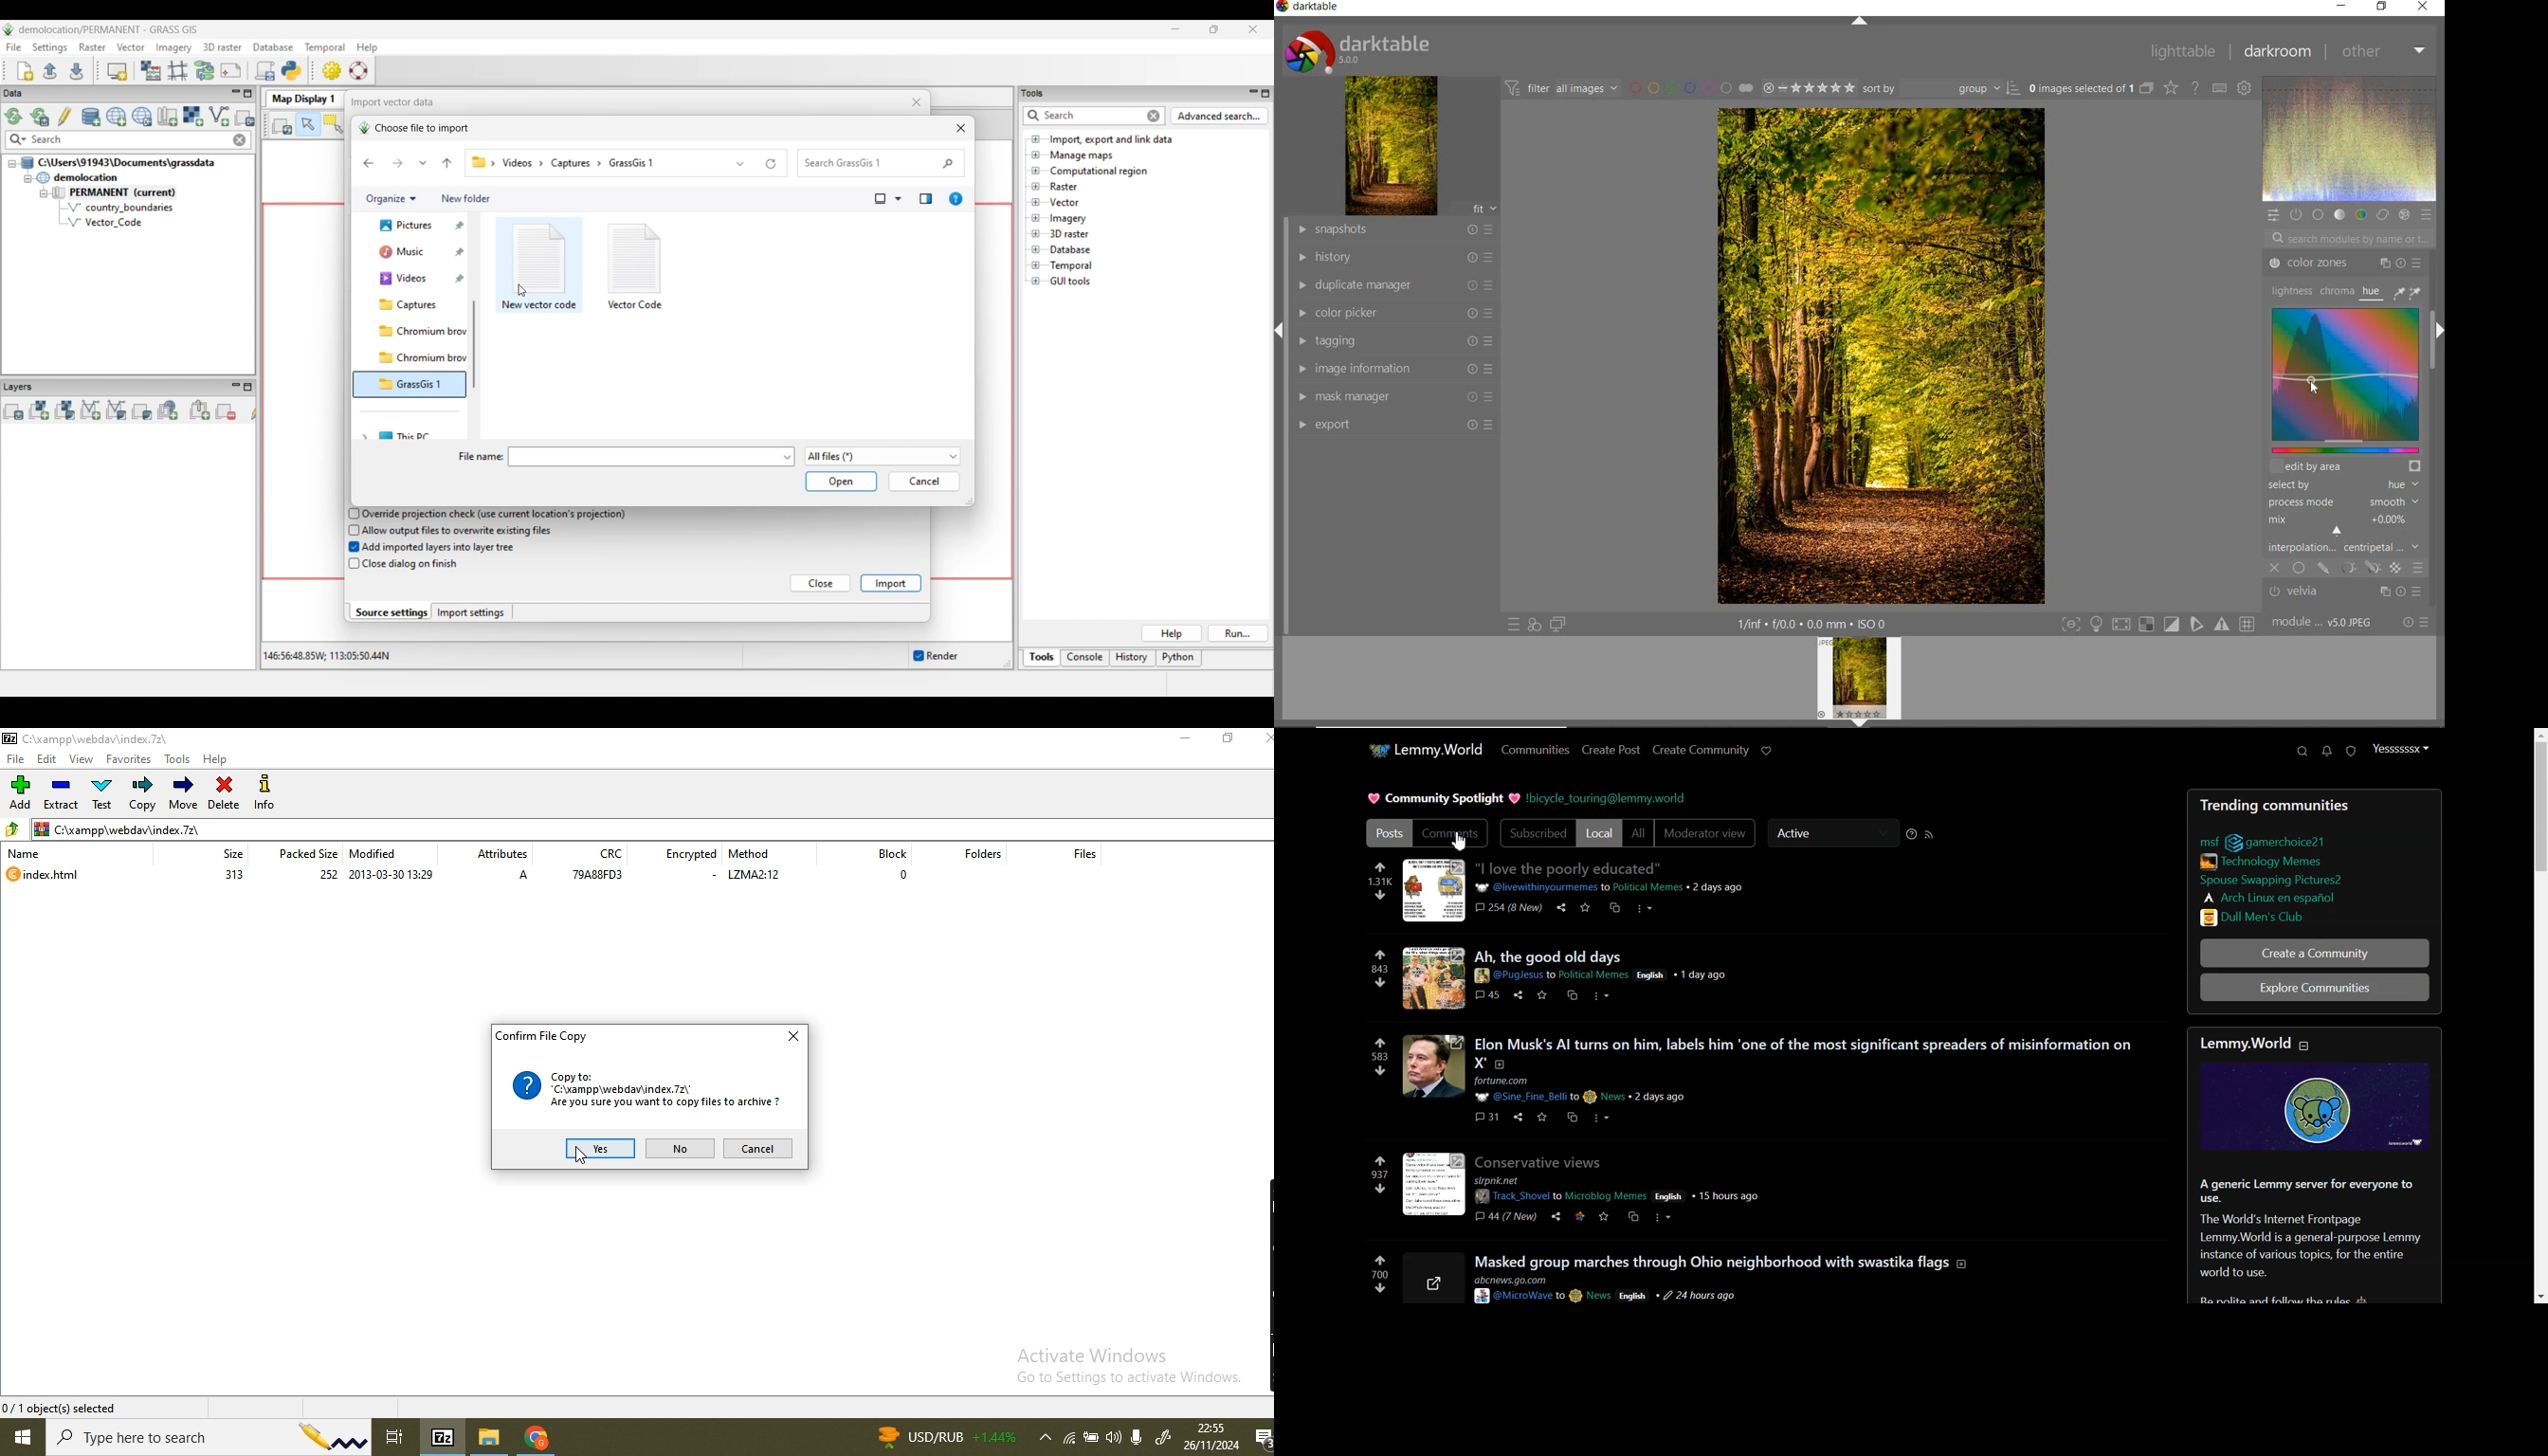 Image resolution: width=2548 pixels, height=1456 pixels. What do you see at coordinates (1381, 1259) in the screenshot?
I see `upvote` at bounding box center [1381, 1259].